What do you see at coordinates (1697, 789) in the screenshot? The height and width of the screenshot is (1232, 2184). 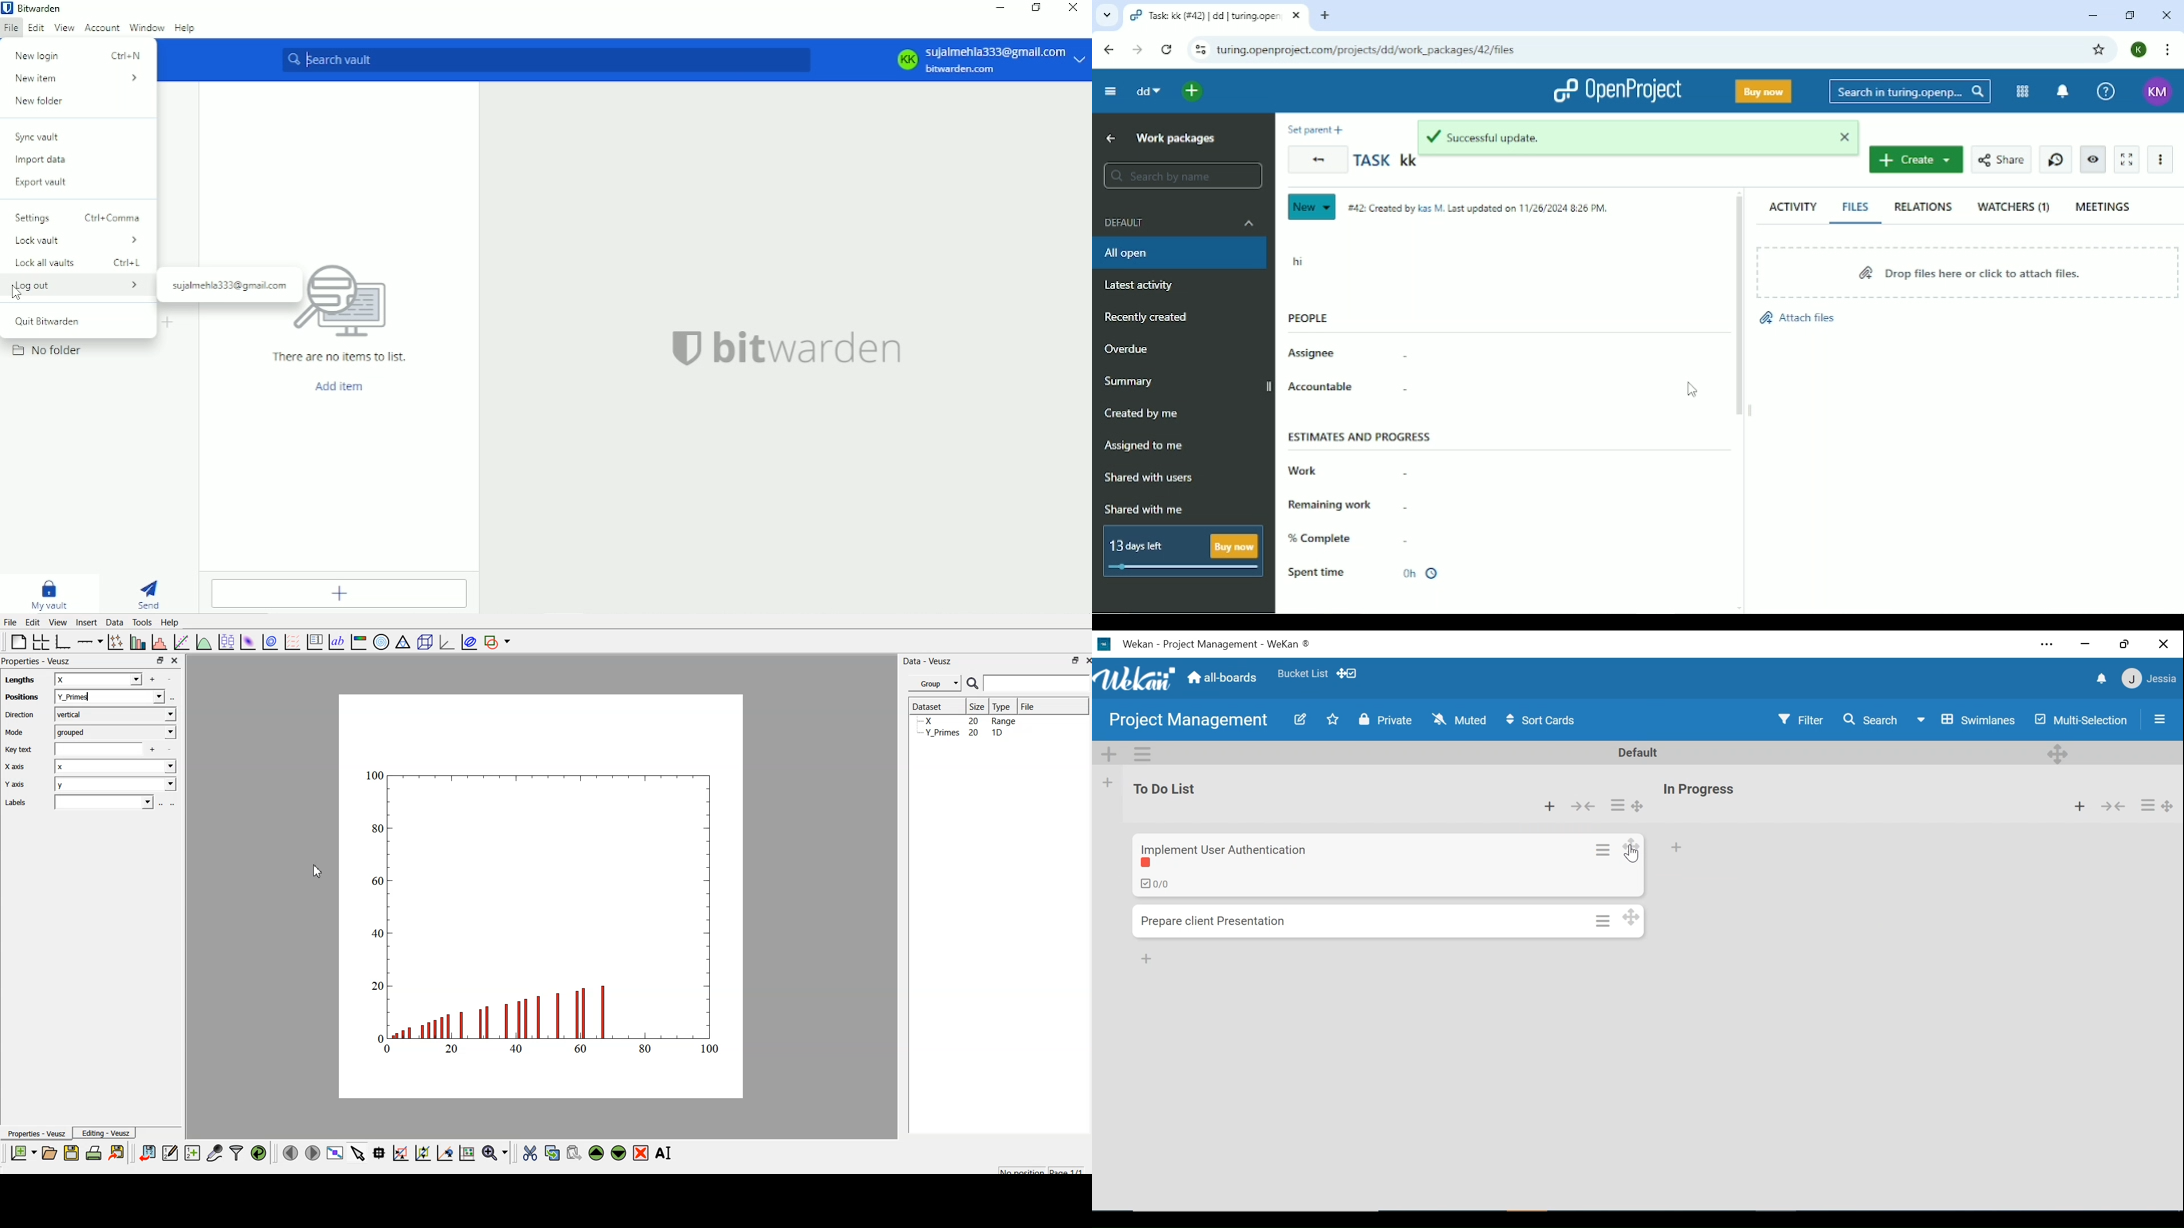 I see `In progress` at bounding box center [1697, 789].